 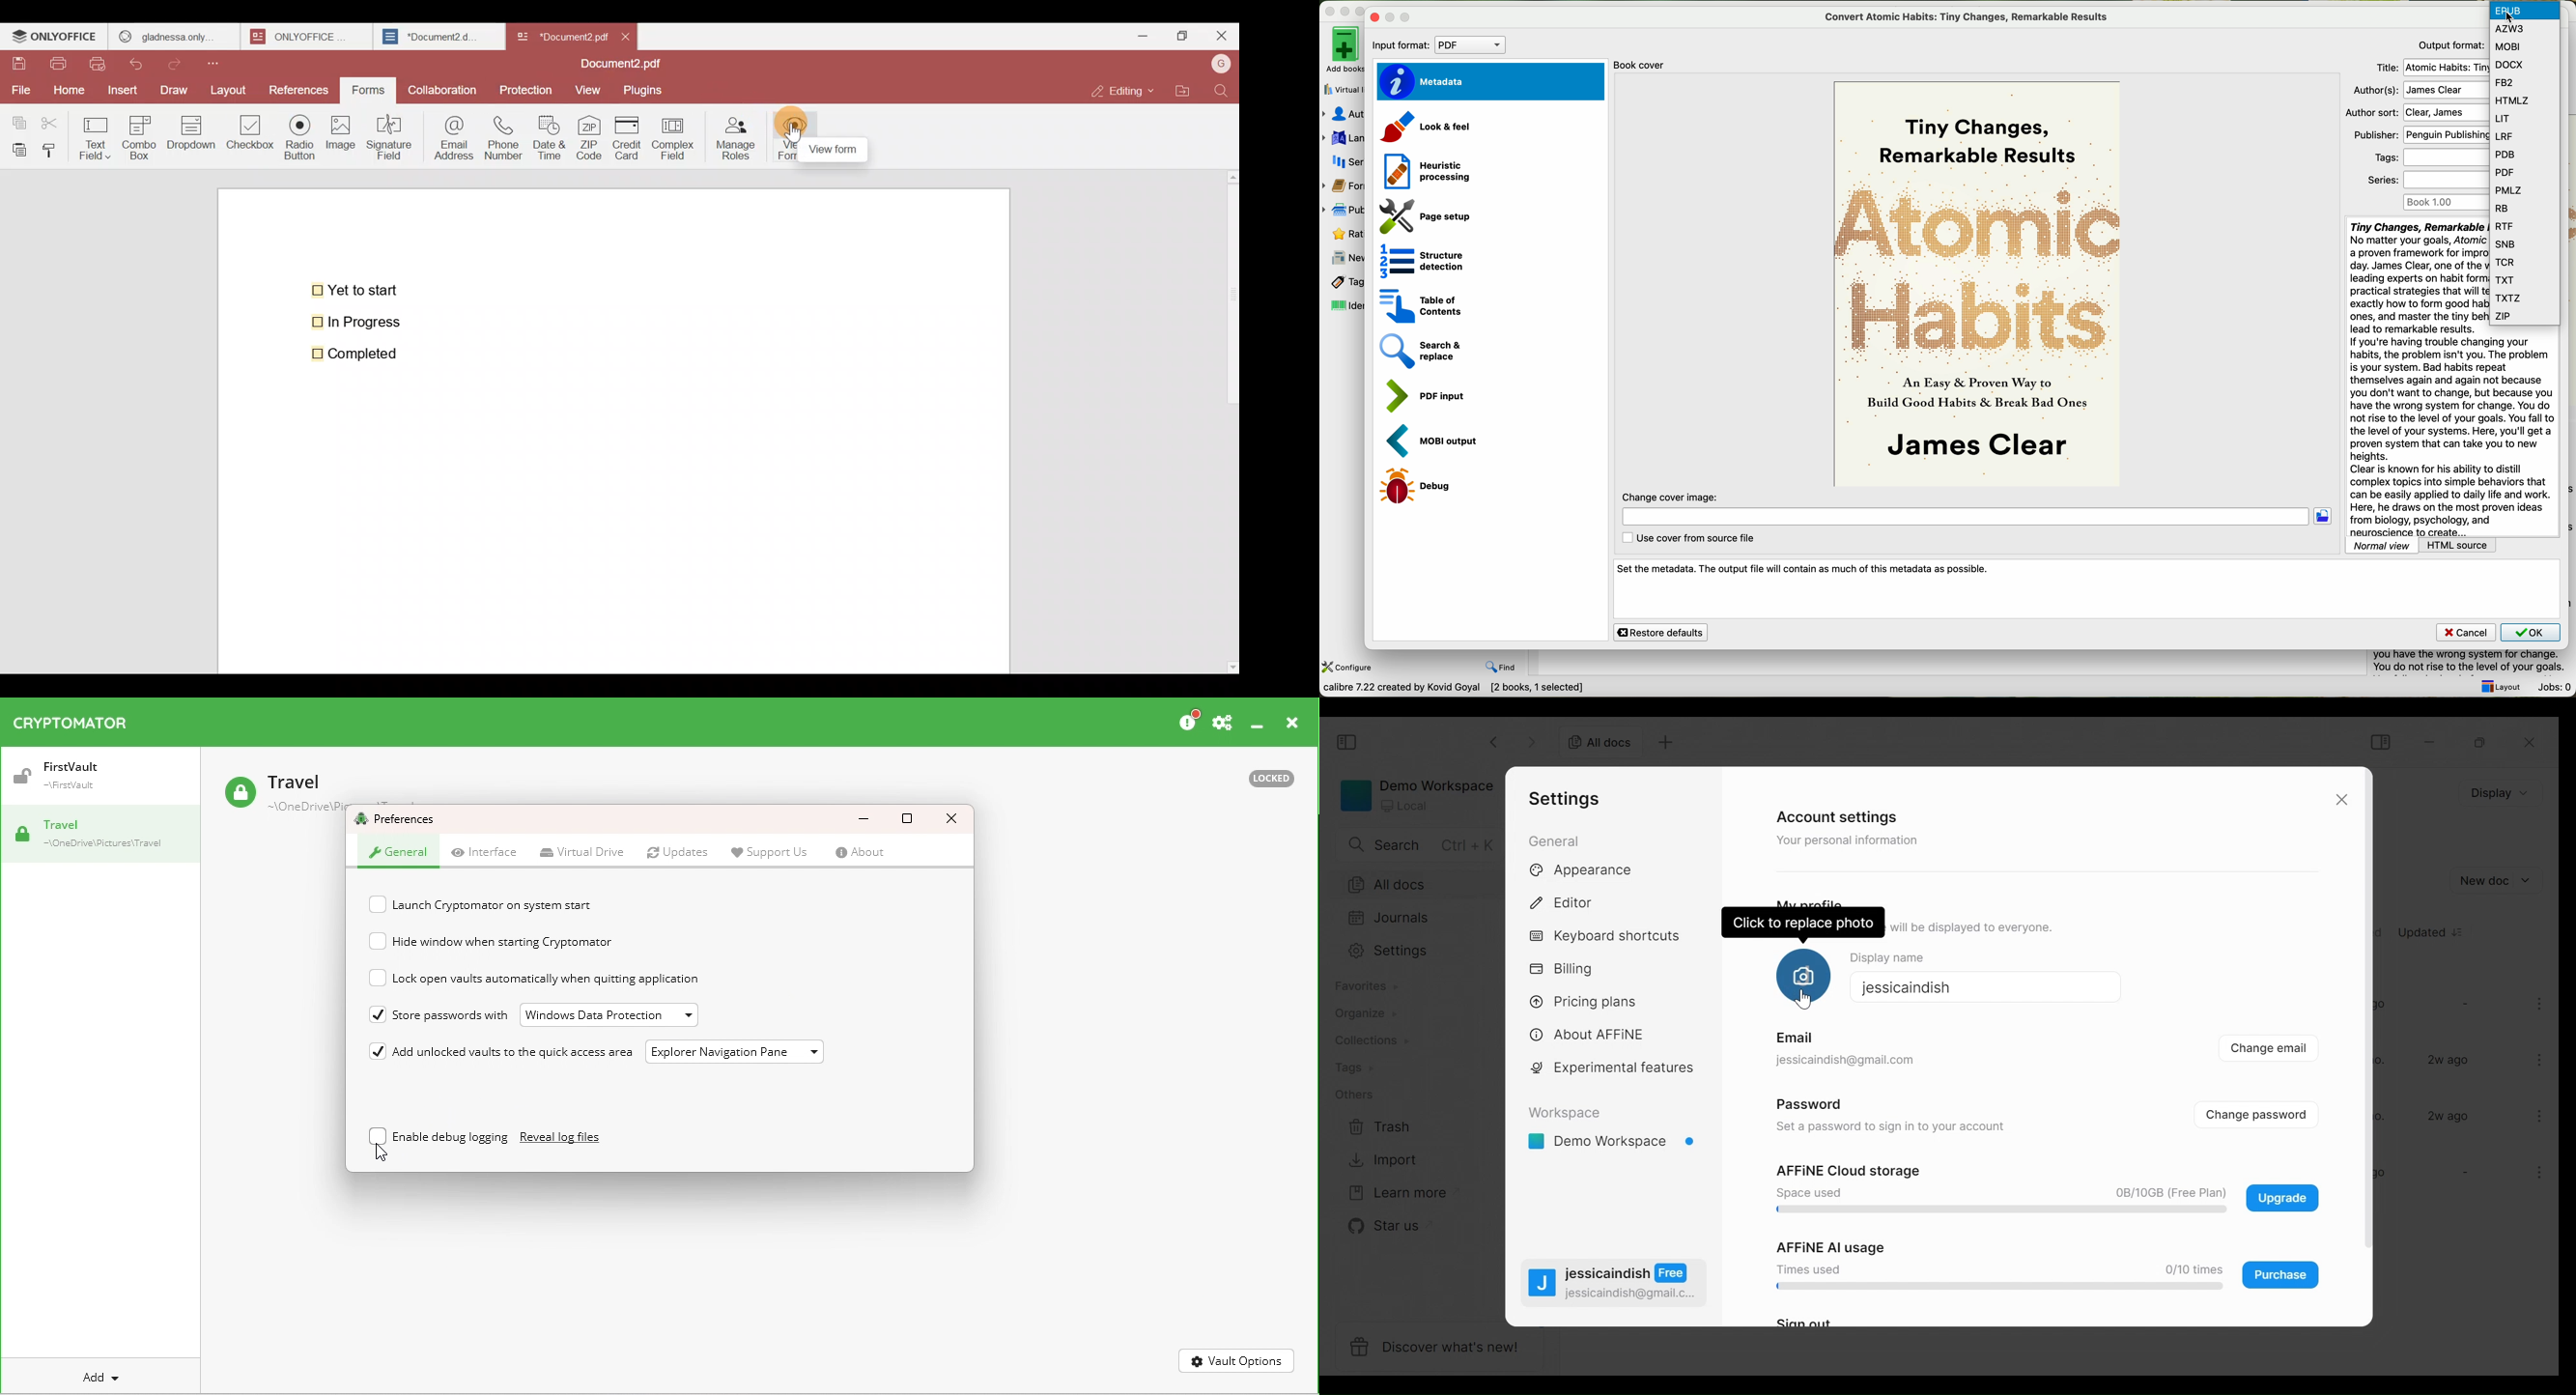 What do you see at coordinates (1422, 919) in the screenshot?
I see `Journal` at bounding box center [1422, 919].